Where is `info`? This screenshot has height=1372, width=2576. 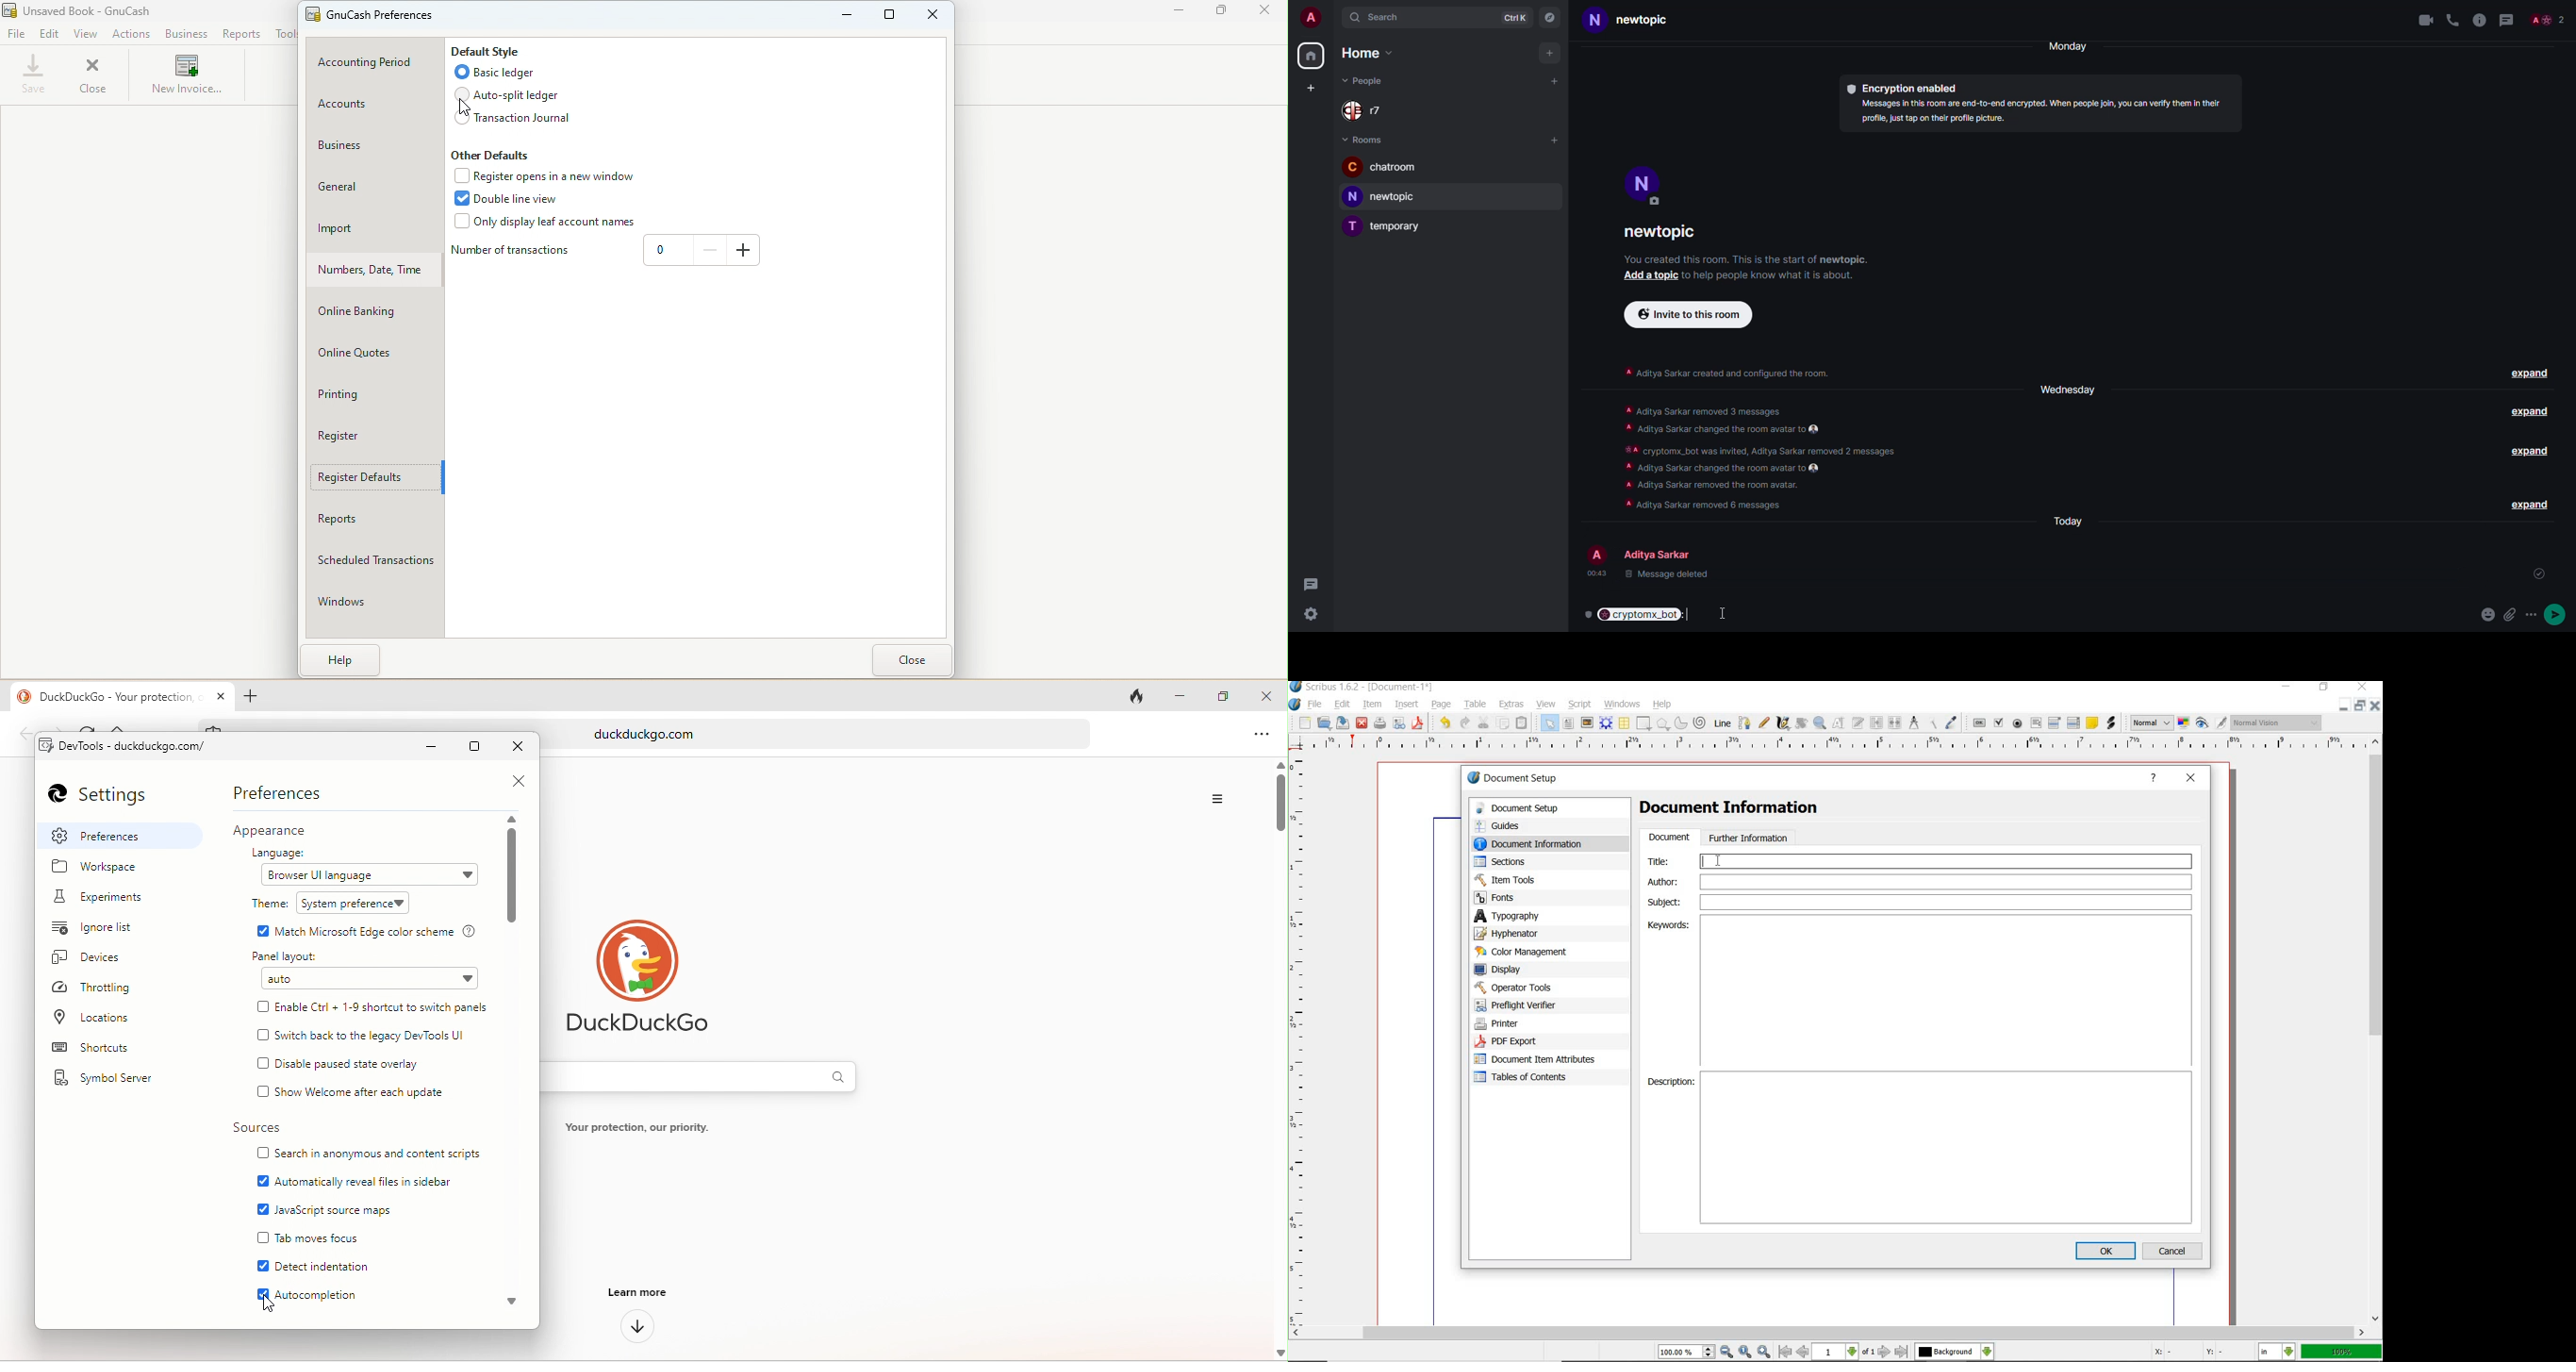 info is located at coordinates (1761, 458).